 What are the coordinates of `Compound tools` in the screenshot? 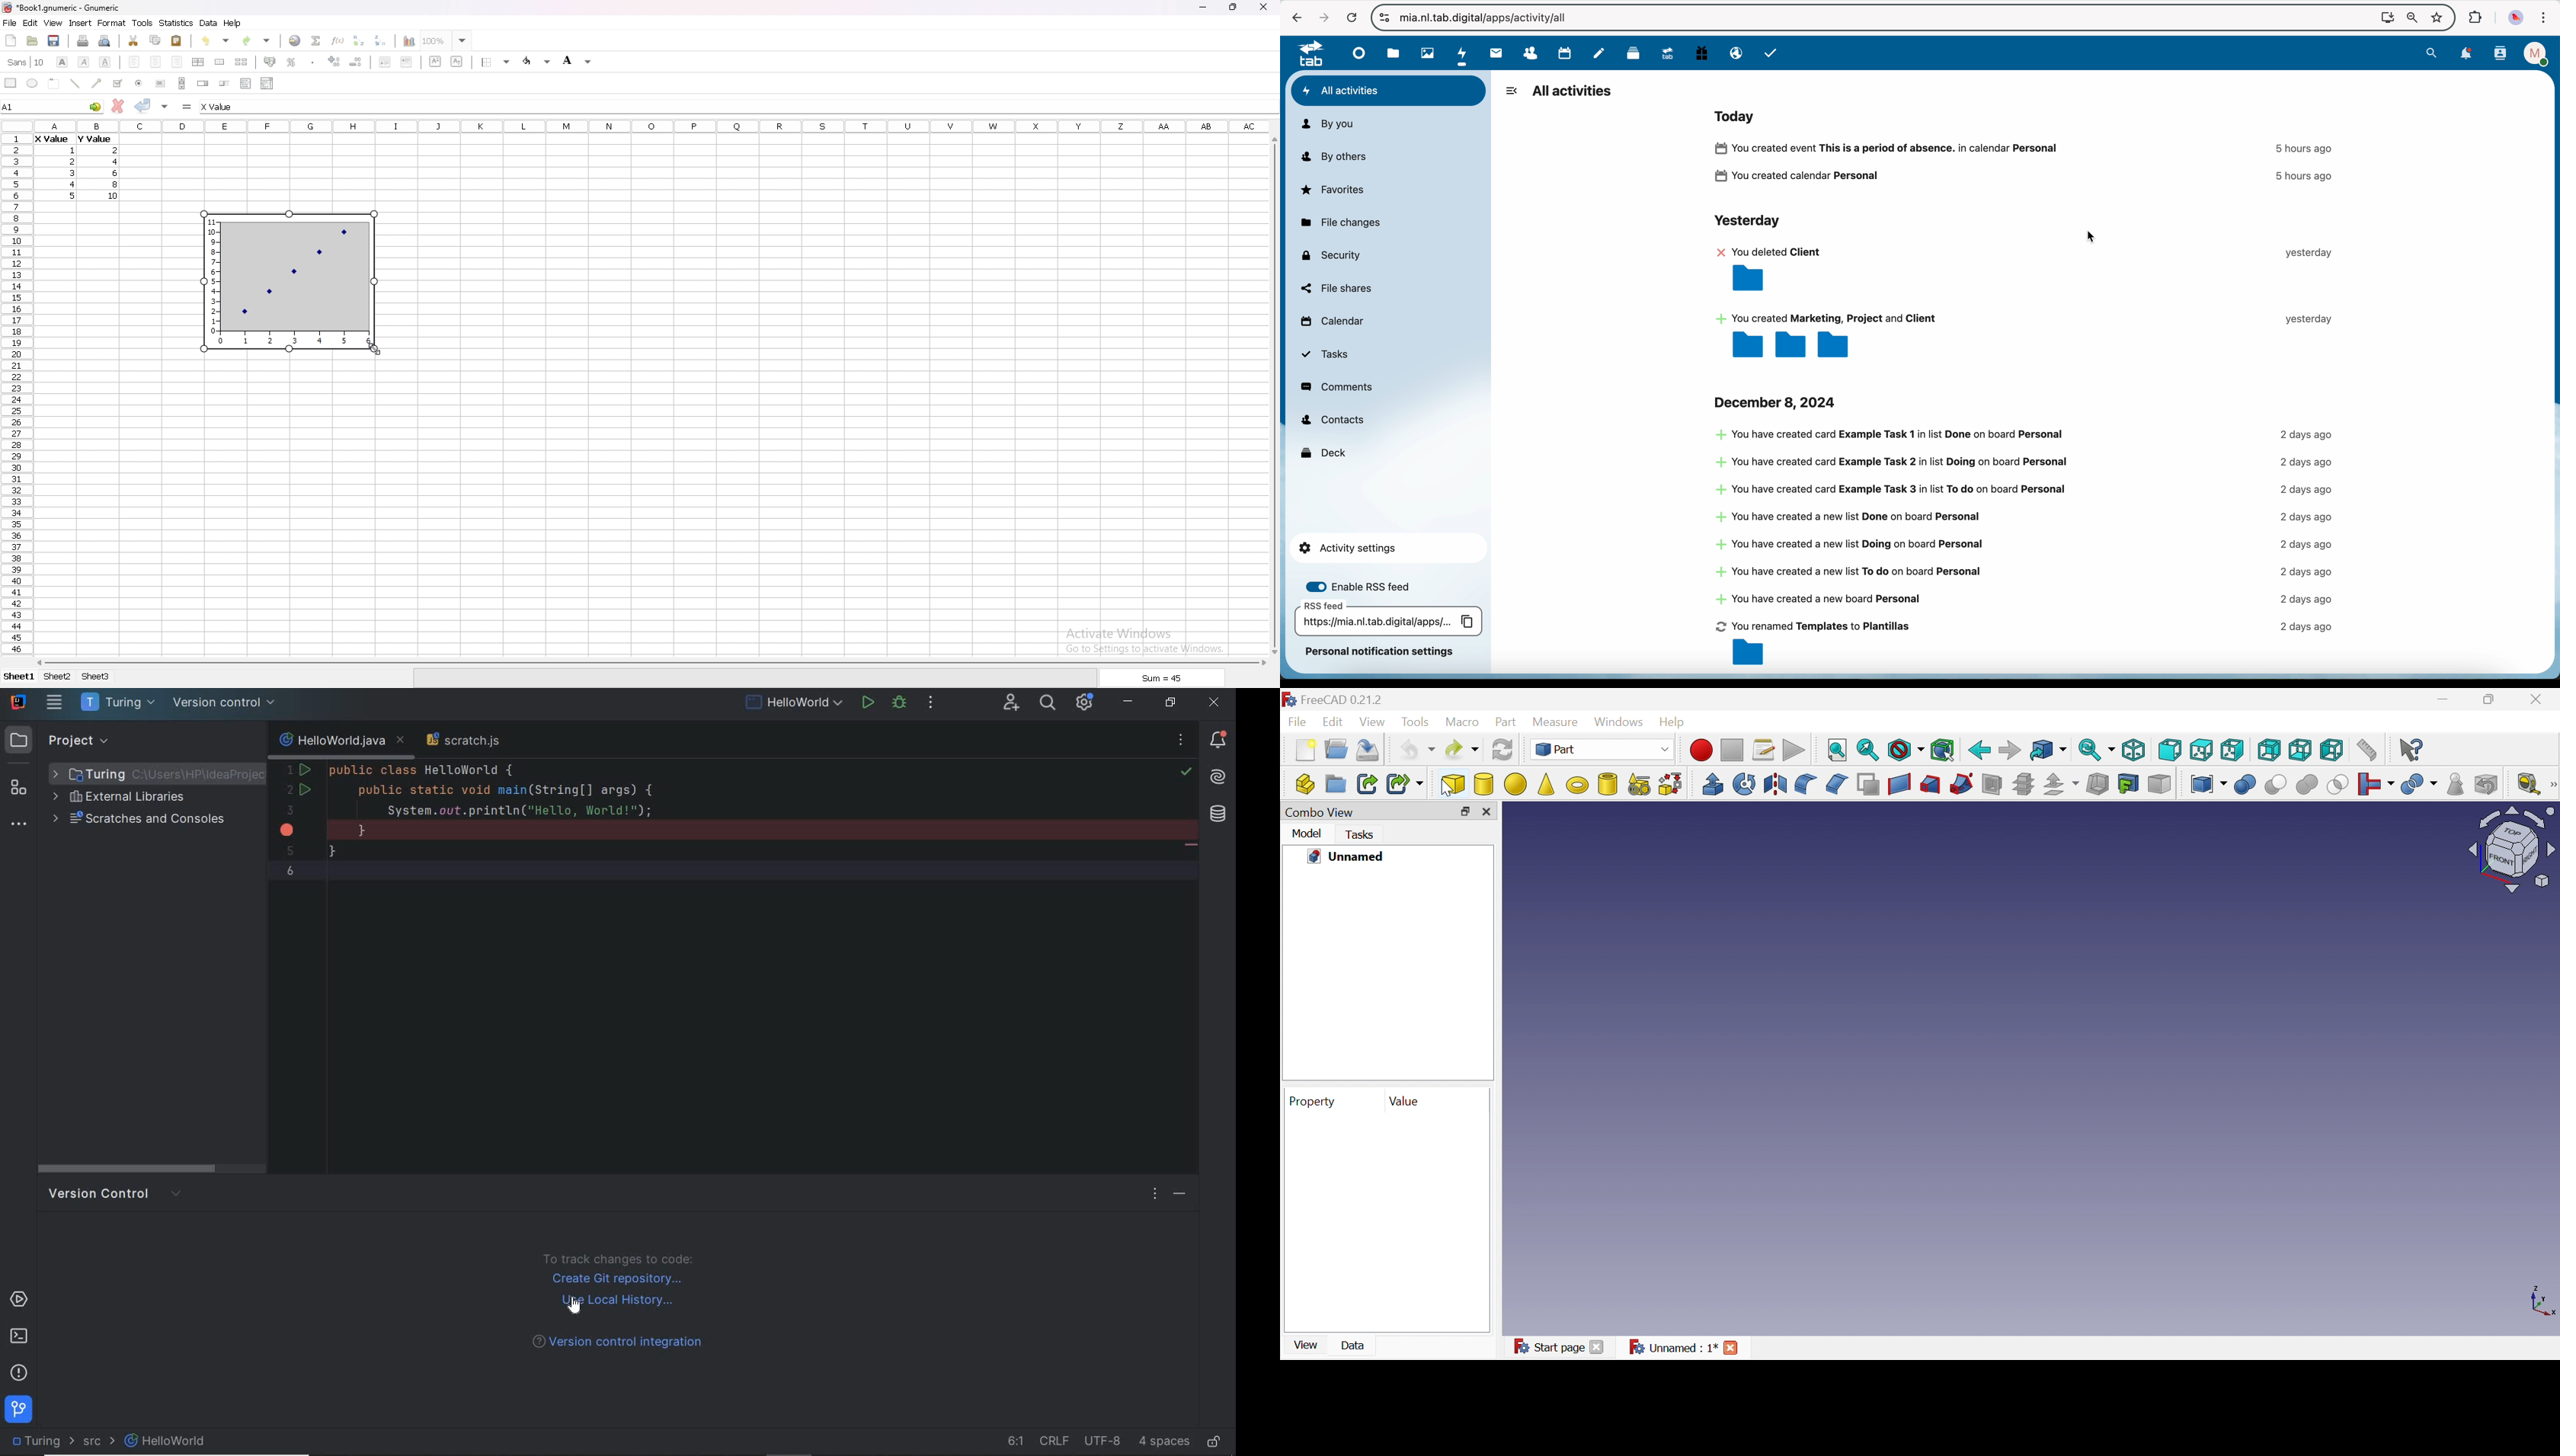 It's located at (2208, 783).